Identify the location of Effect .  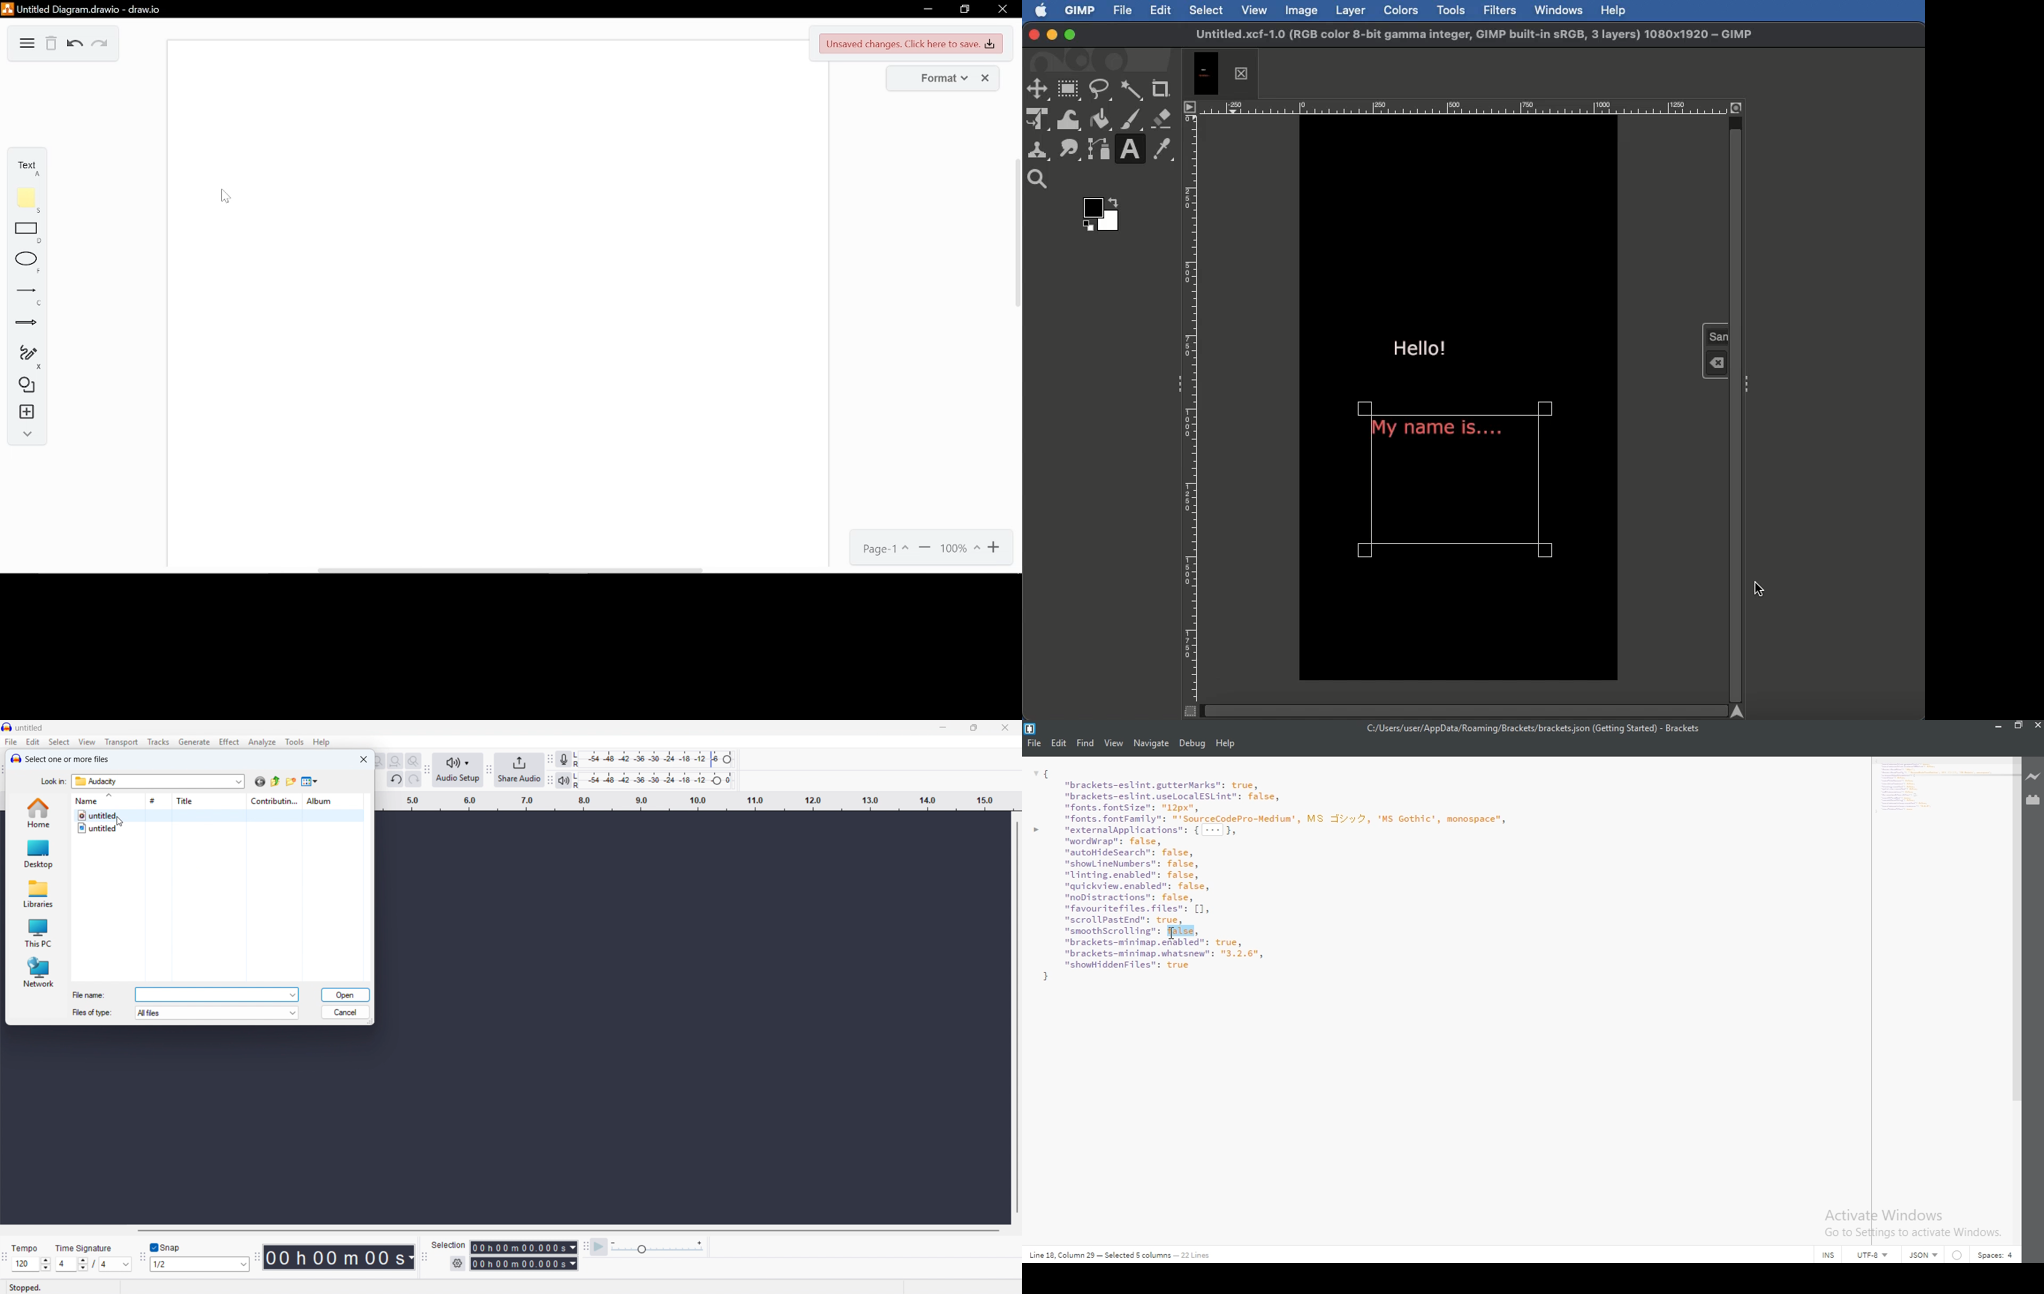
(229, 742).